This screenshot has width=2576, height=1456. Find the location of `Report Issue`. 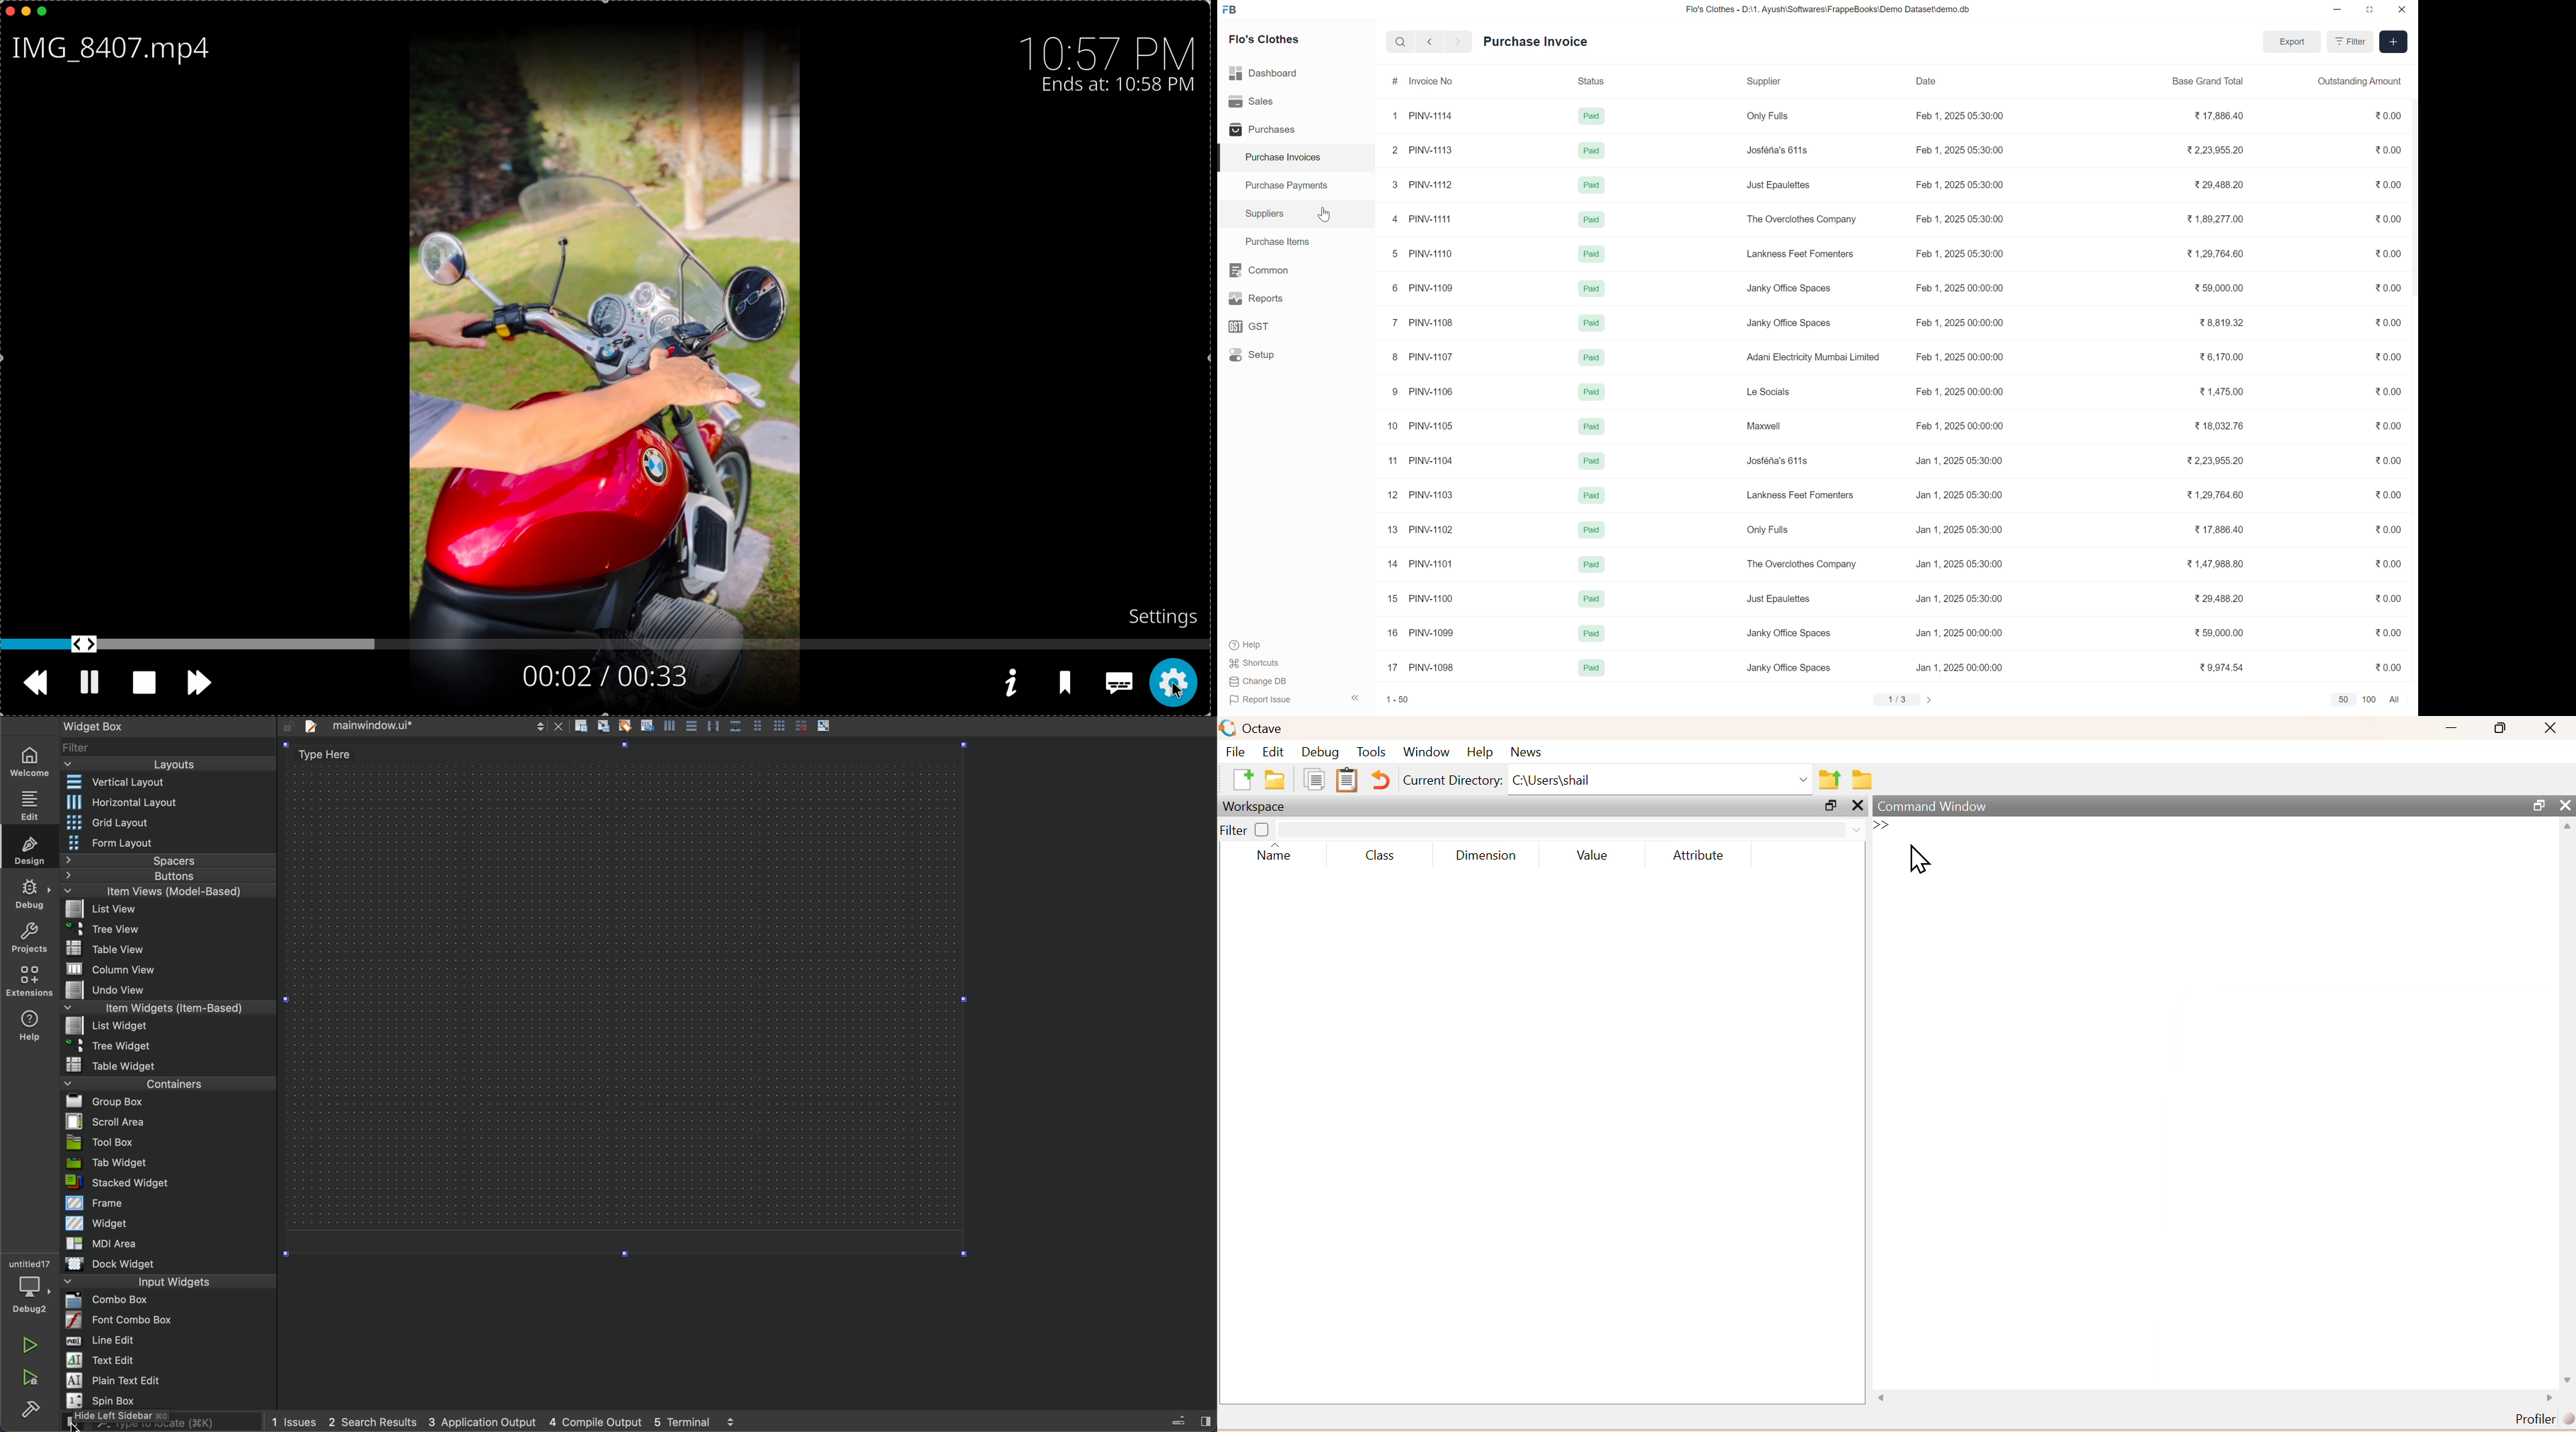

Report Issue is located at coordinates (1262, 701).